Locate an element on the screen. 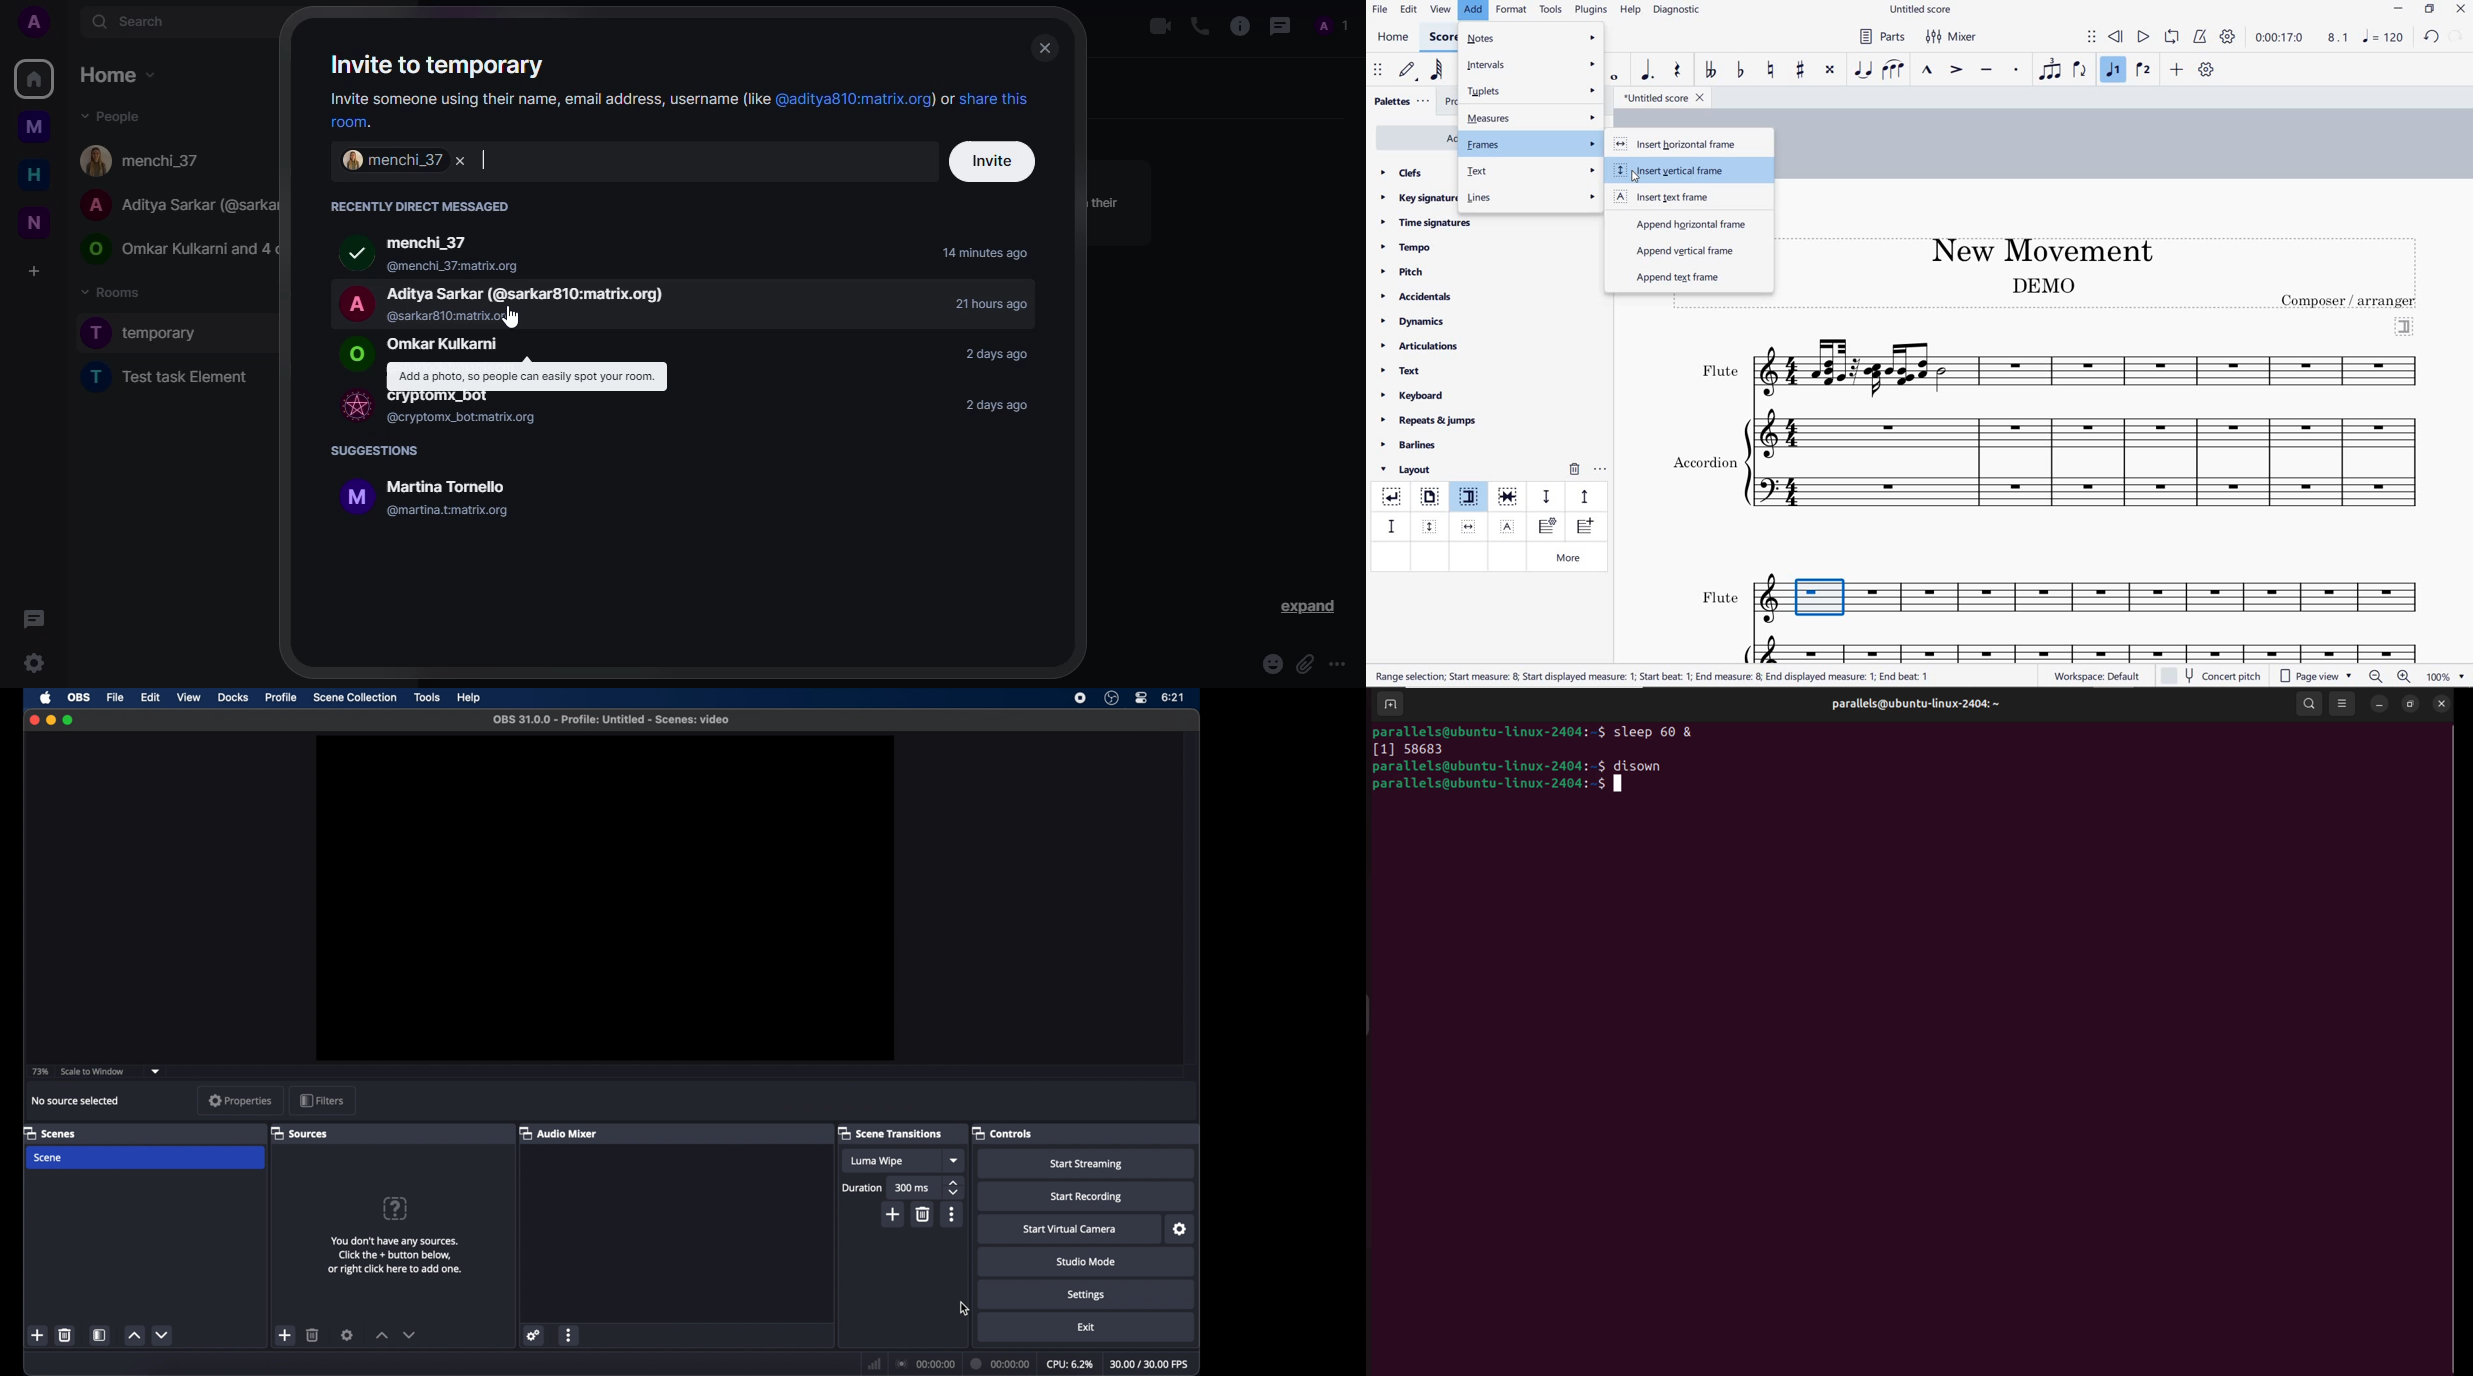 The height and width of the screenshot is (1400, 2492). 73% is located at coordinates (39, 1072).